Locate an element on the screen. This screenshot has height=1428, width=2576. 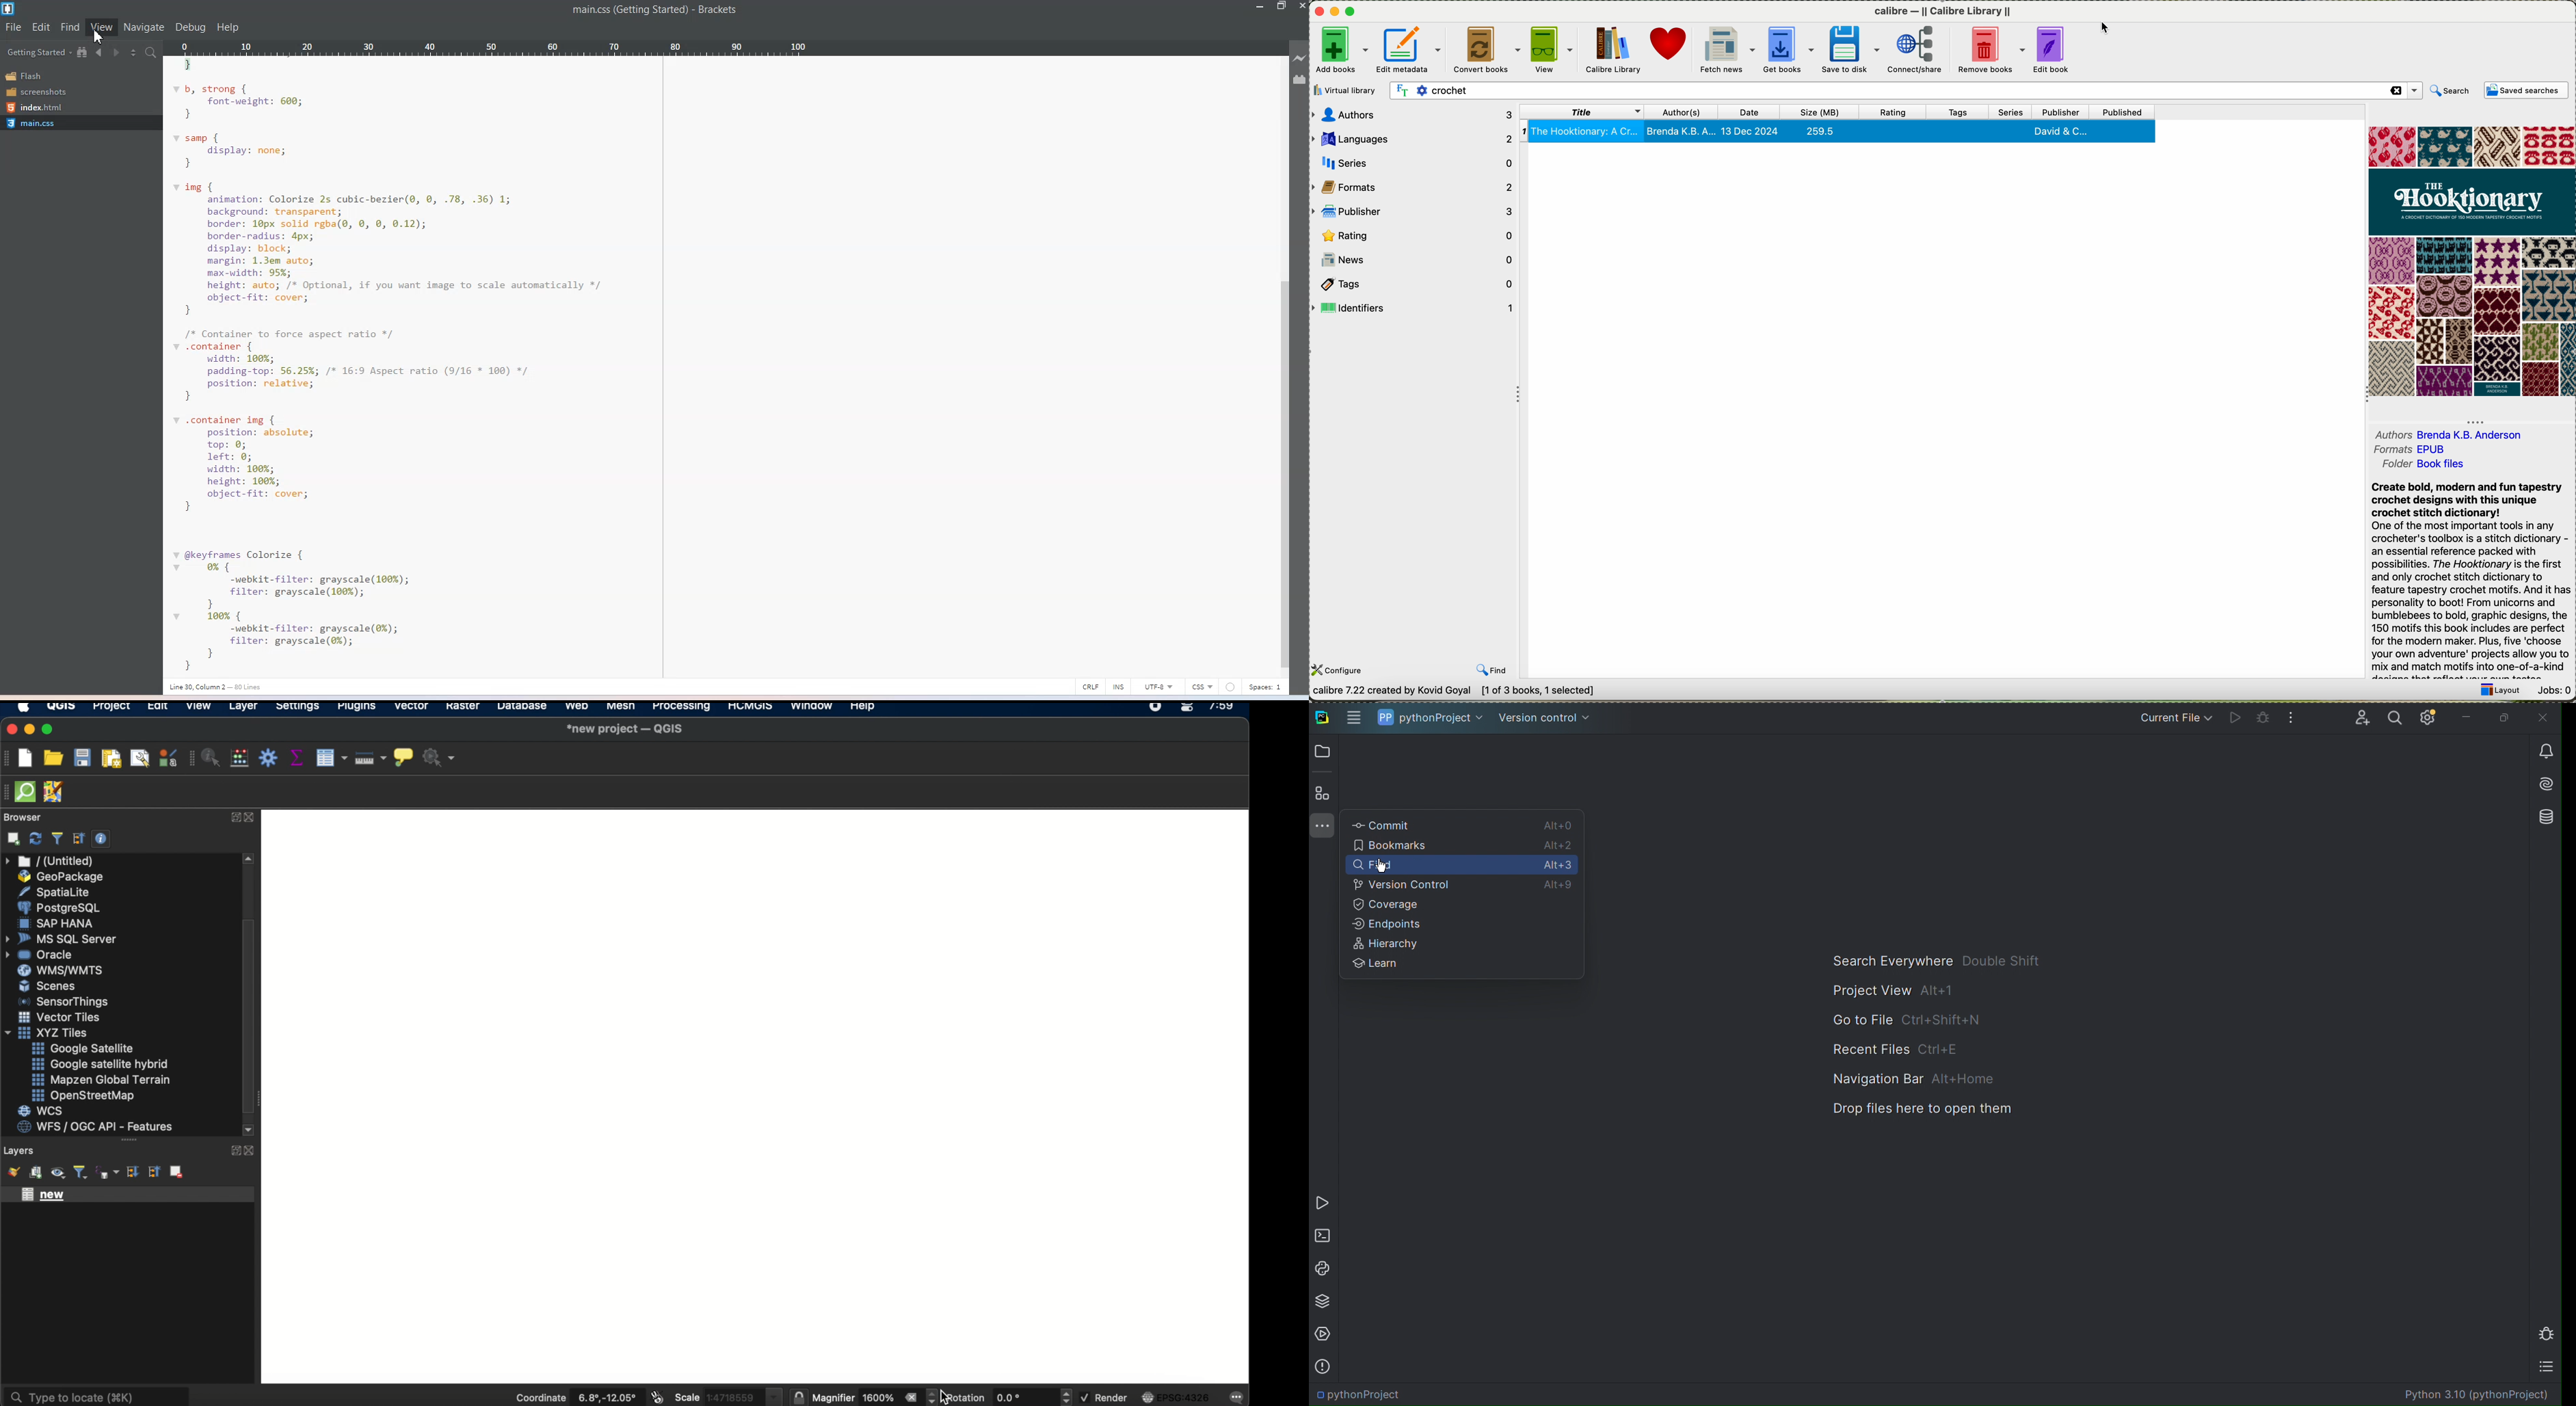
Show in file tree is located at coordinates (83, 52).